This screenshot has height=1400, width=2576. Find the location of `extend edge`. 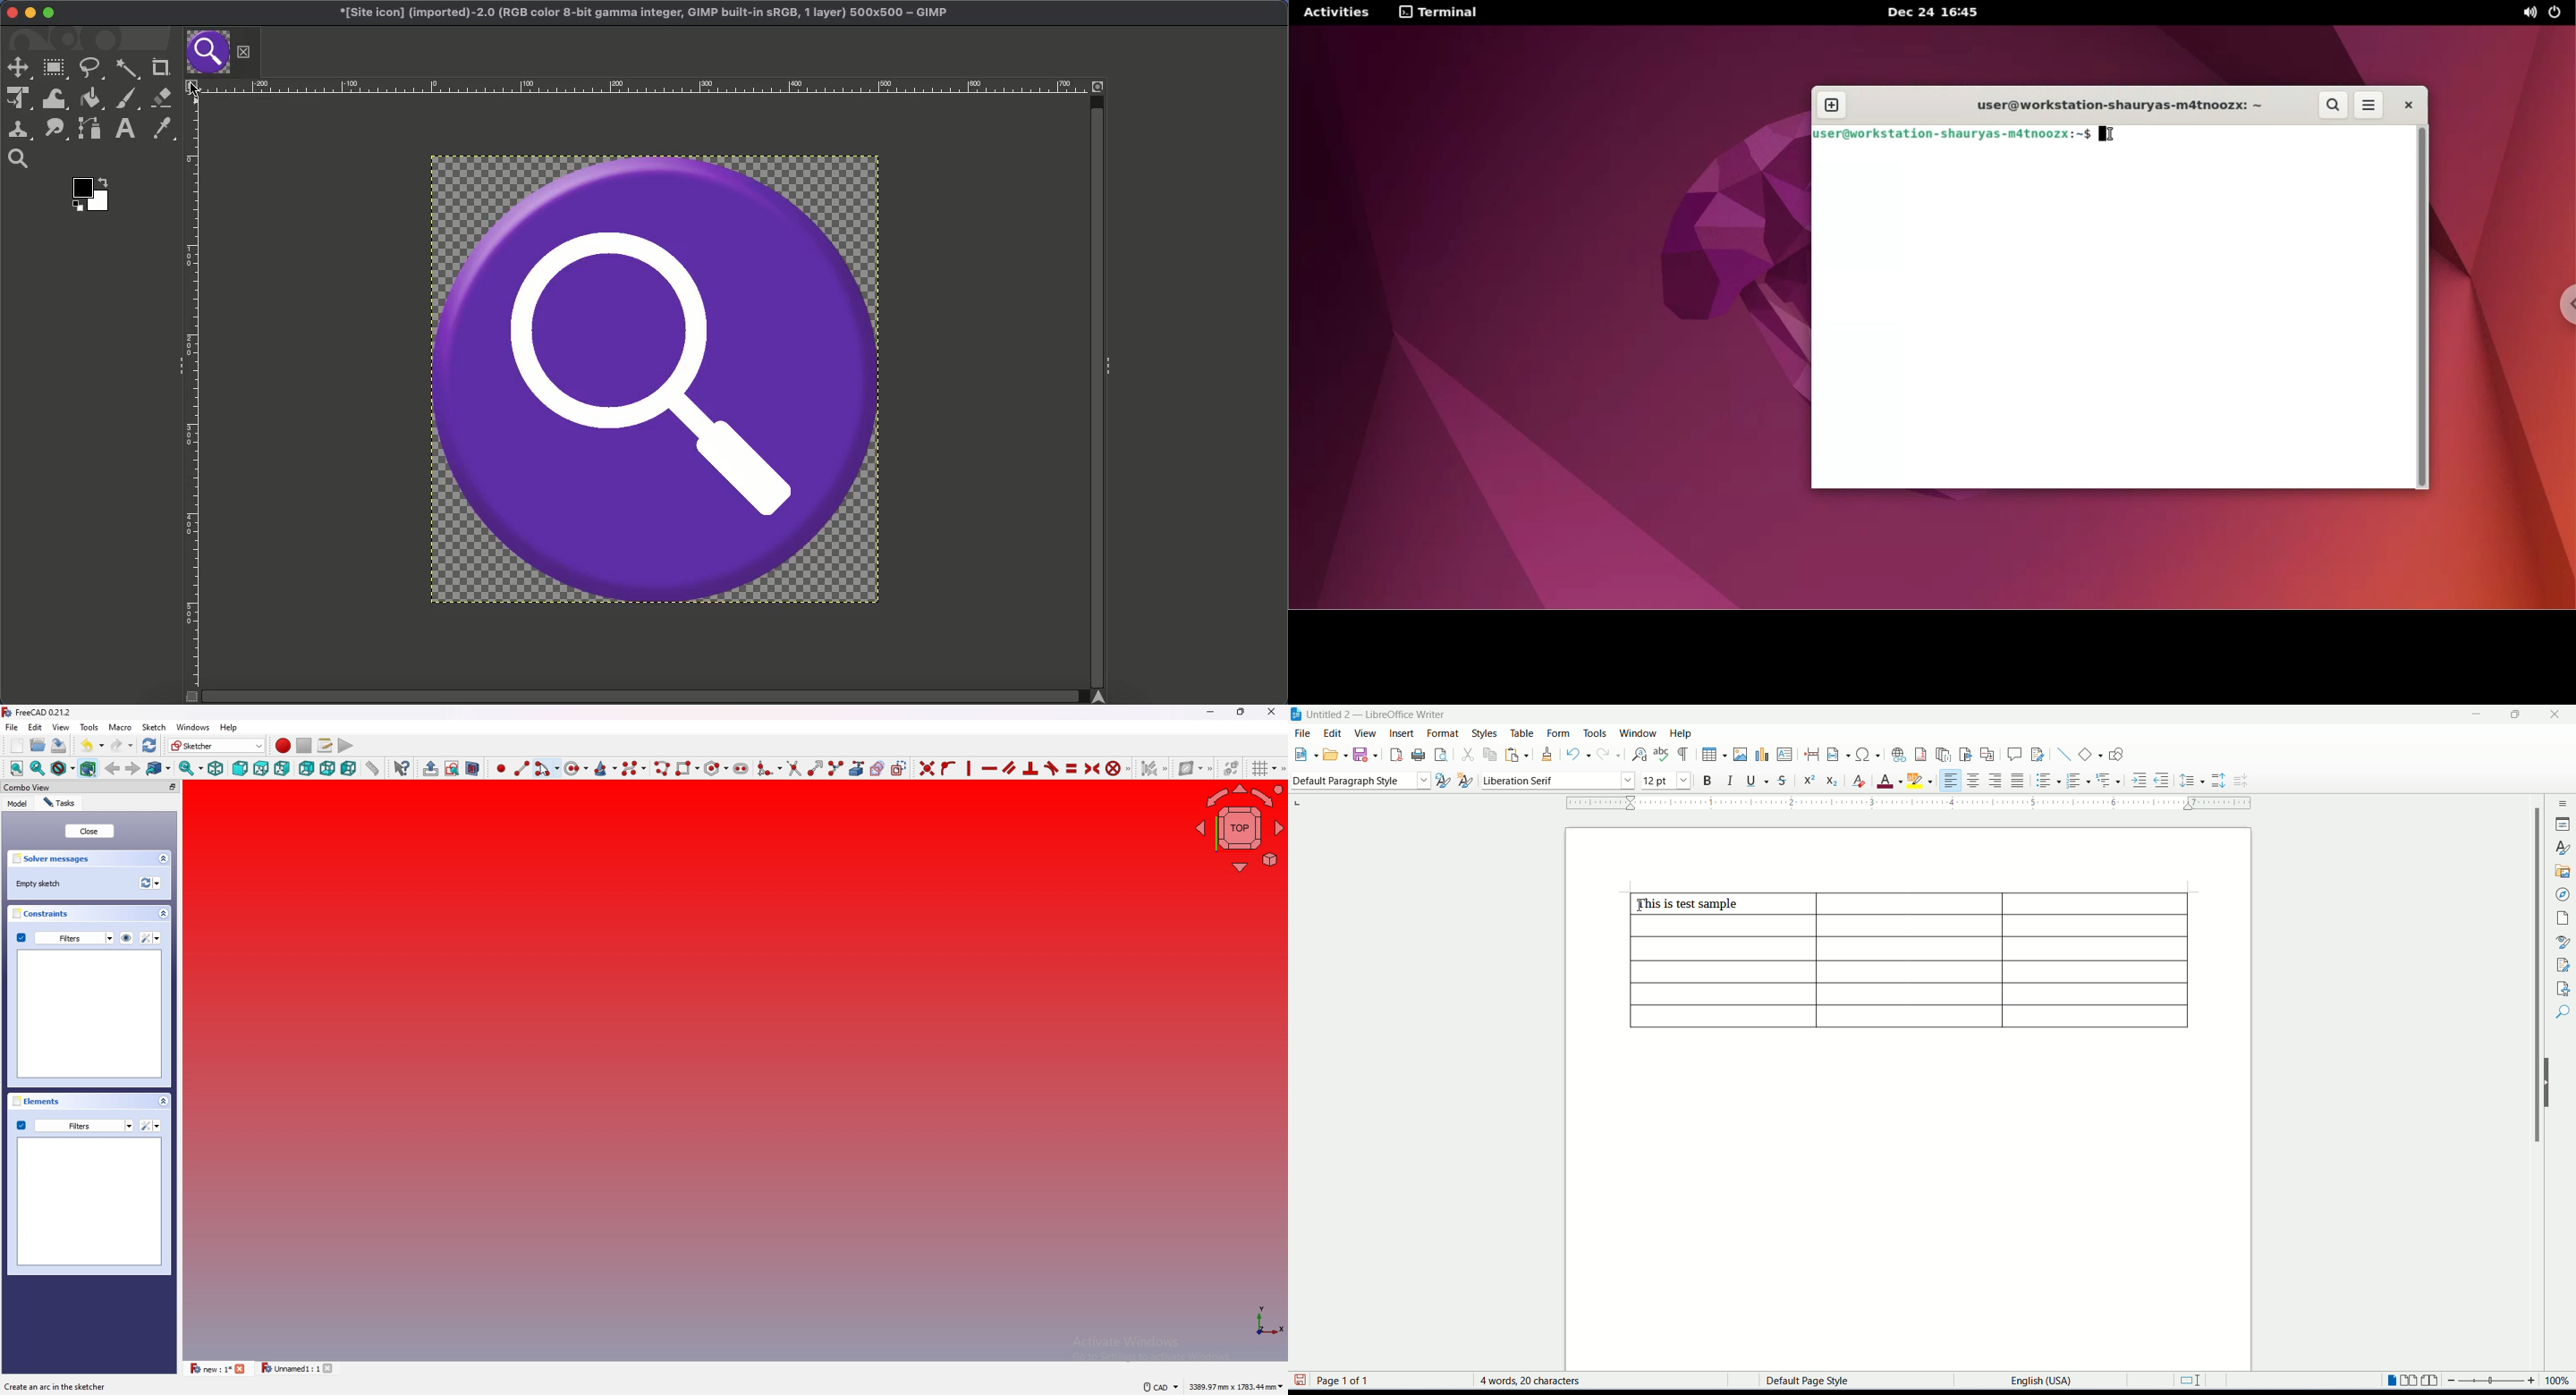

extend edge is located at coordinates (813, 768).